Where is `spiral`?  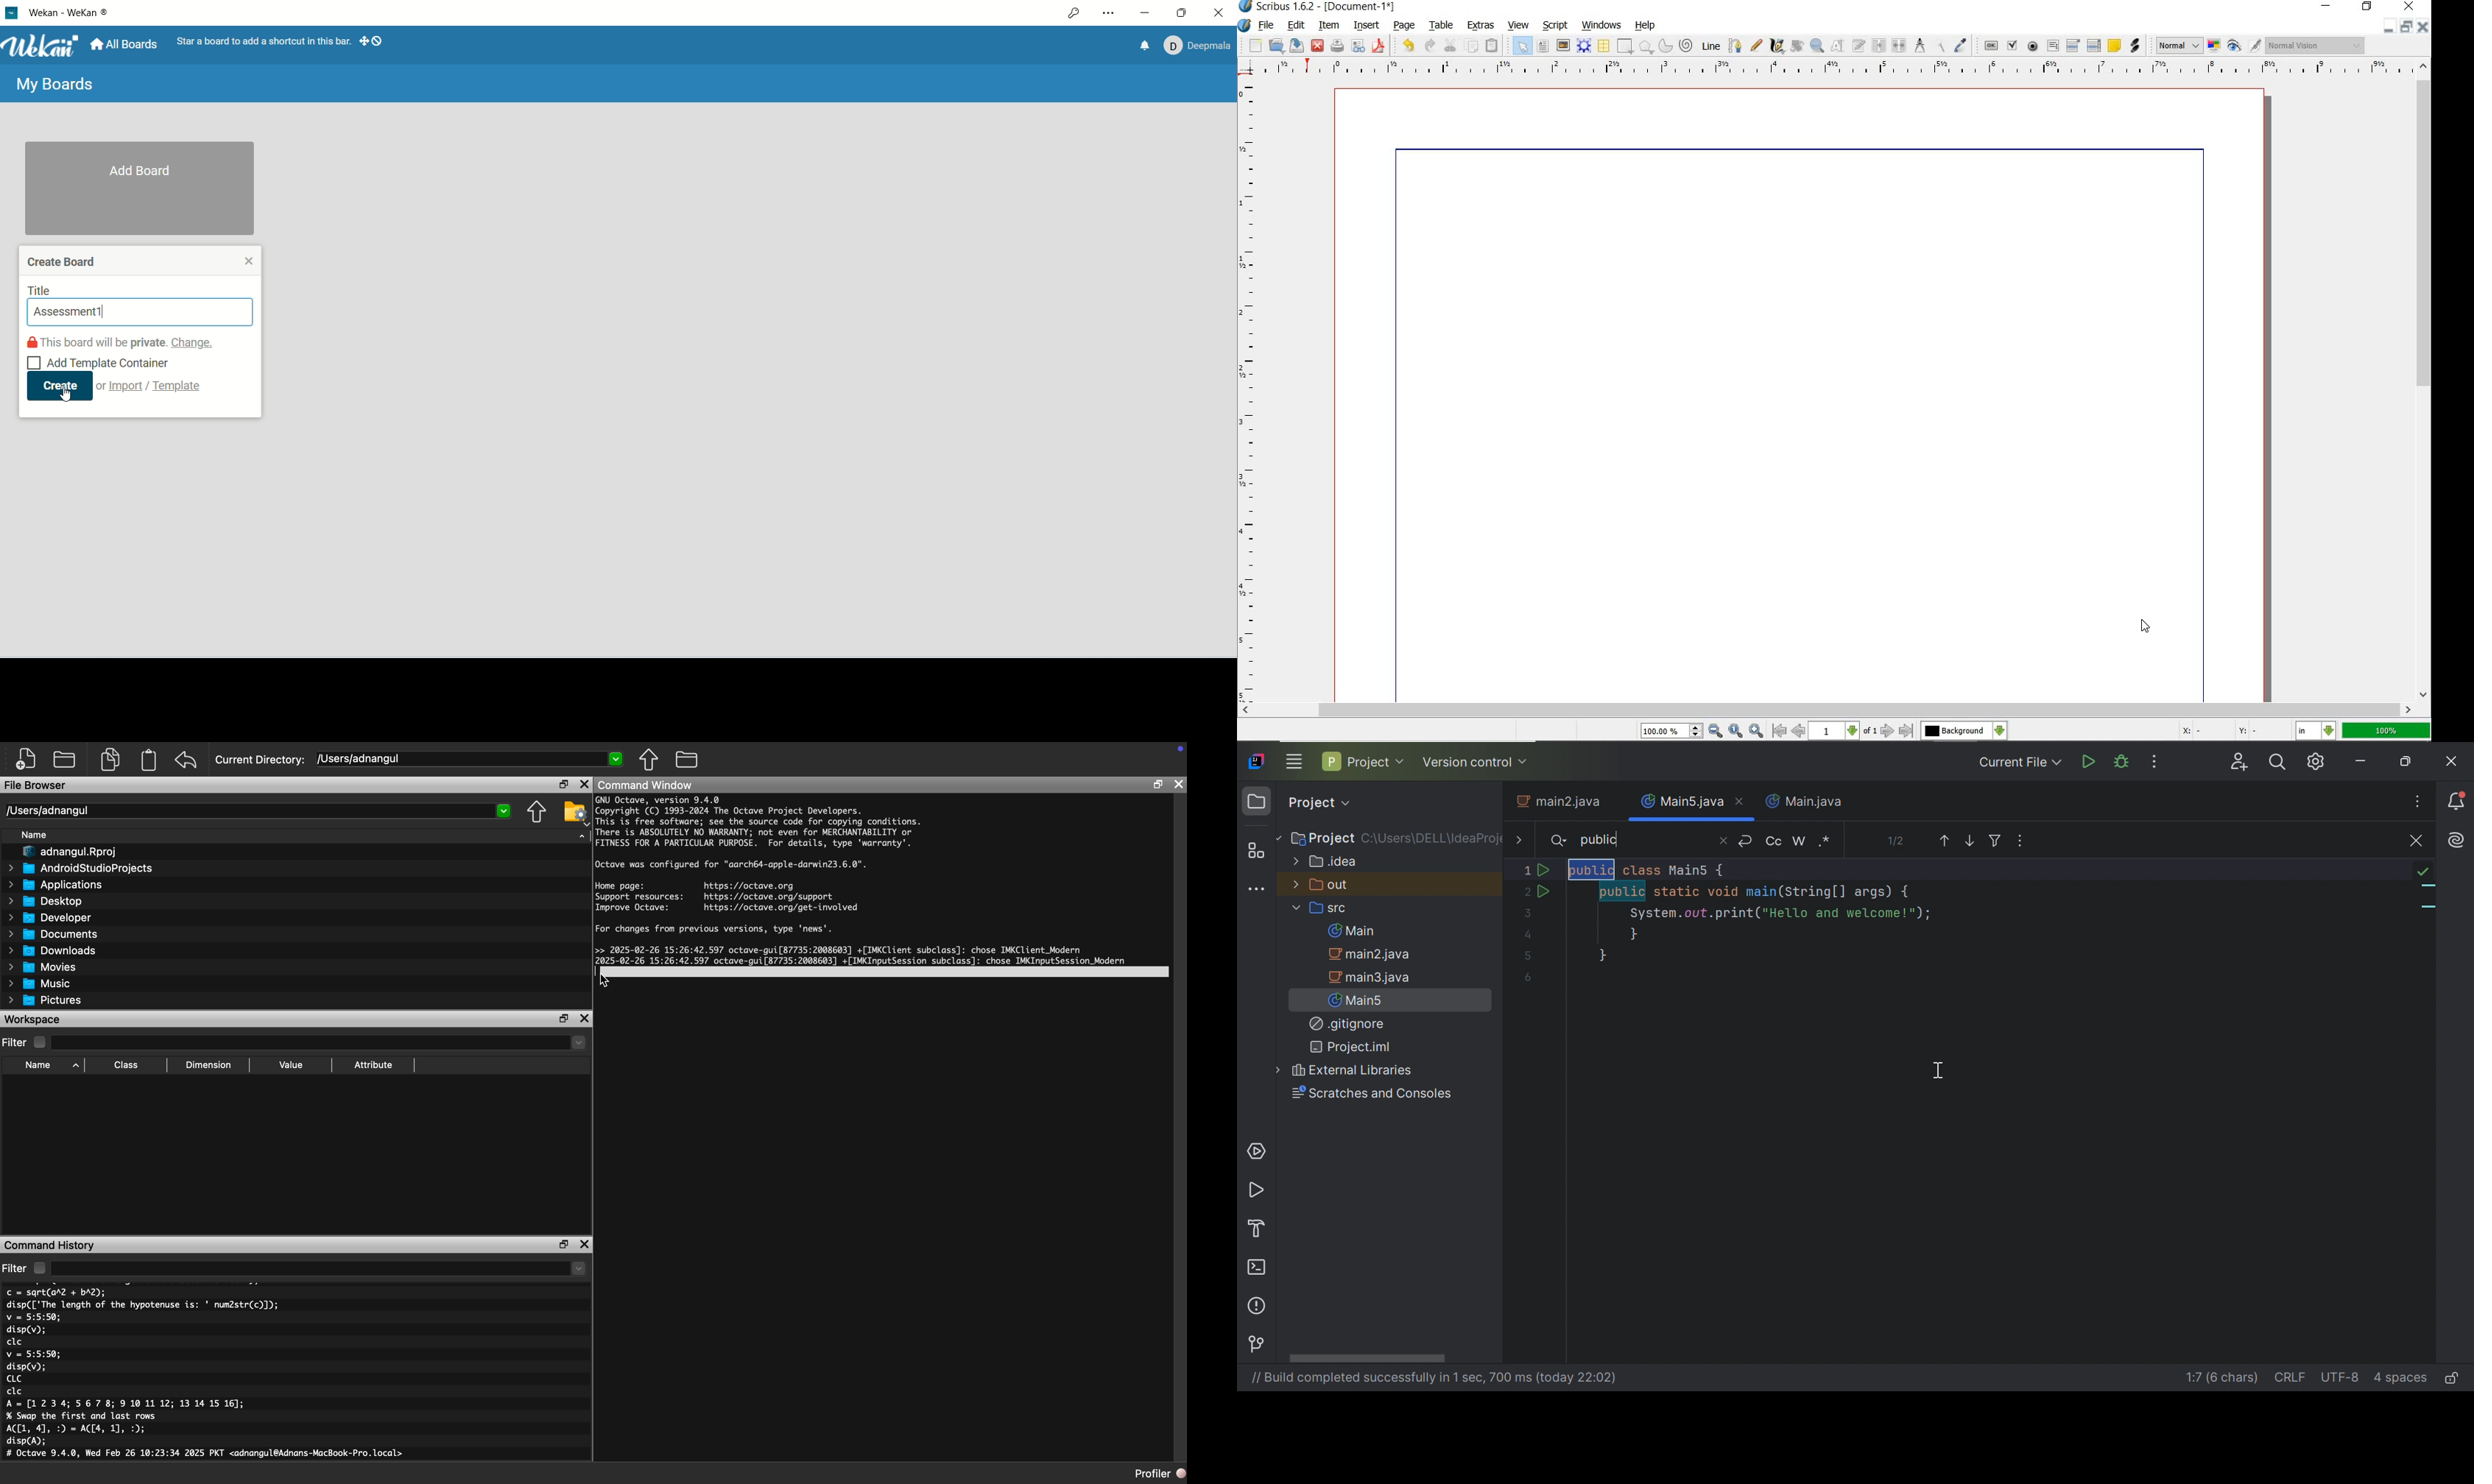
spiral is located at coordinates (1688, 45).